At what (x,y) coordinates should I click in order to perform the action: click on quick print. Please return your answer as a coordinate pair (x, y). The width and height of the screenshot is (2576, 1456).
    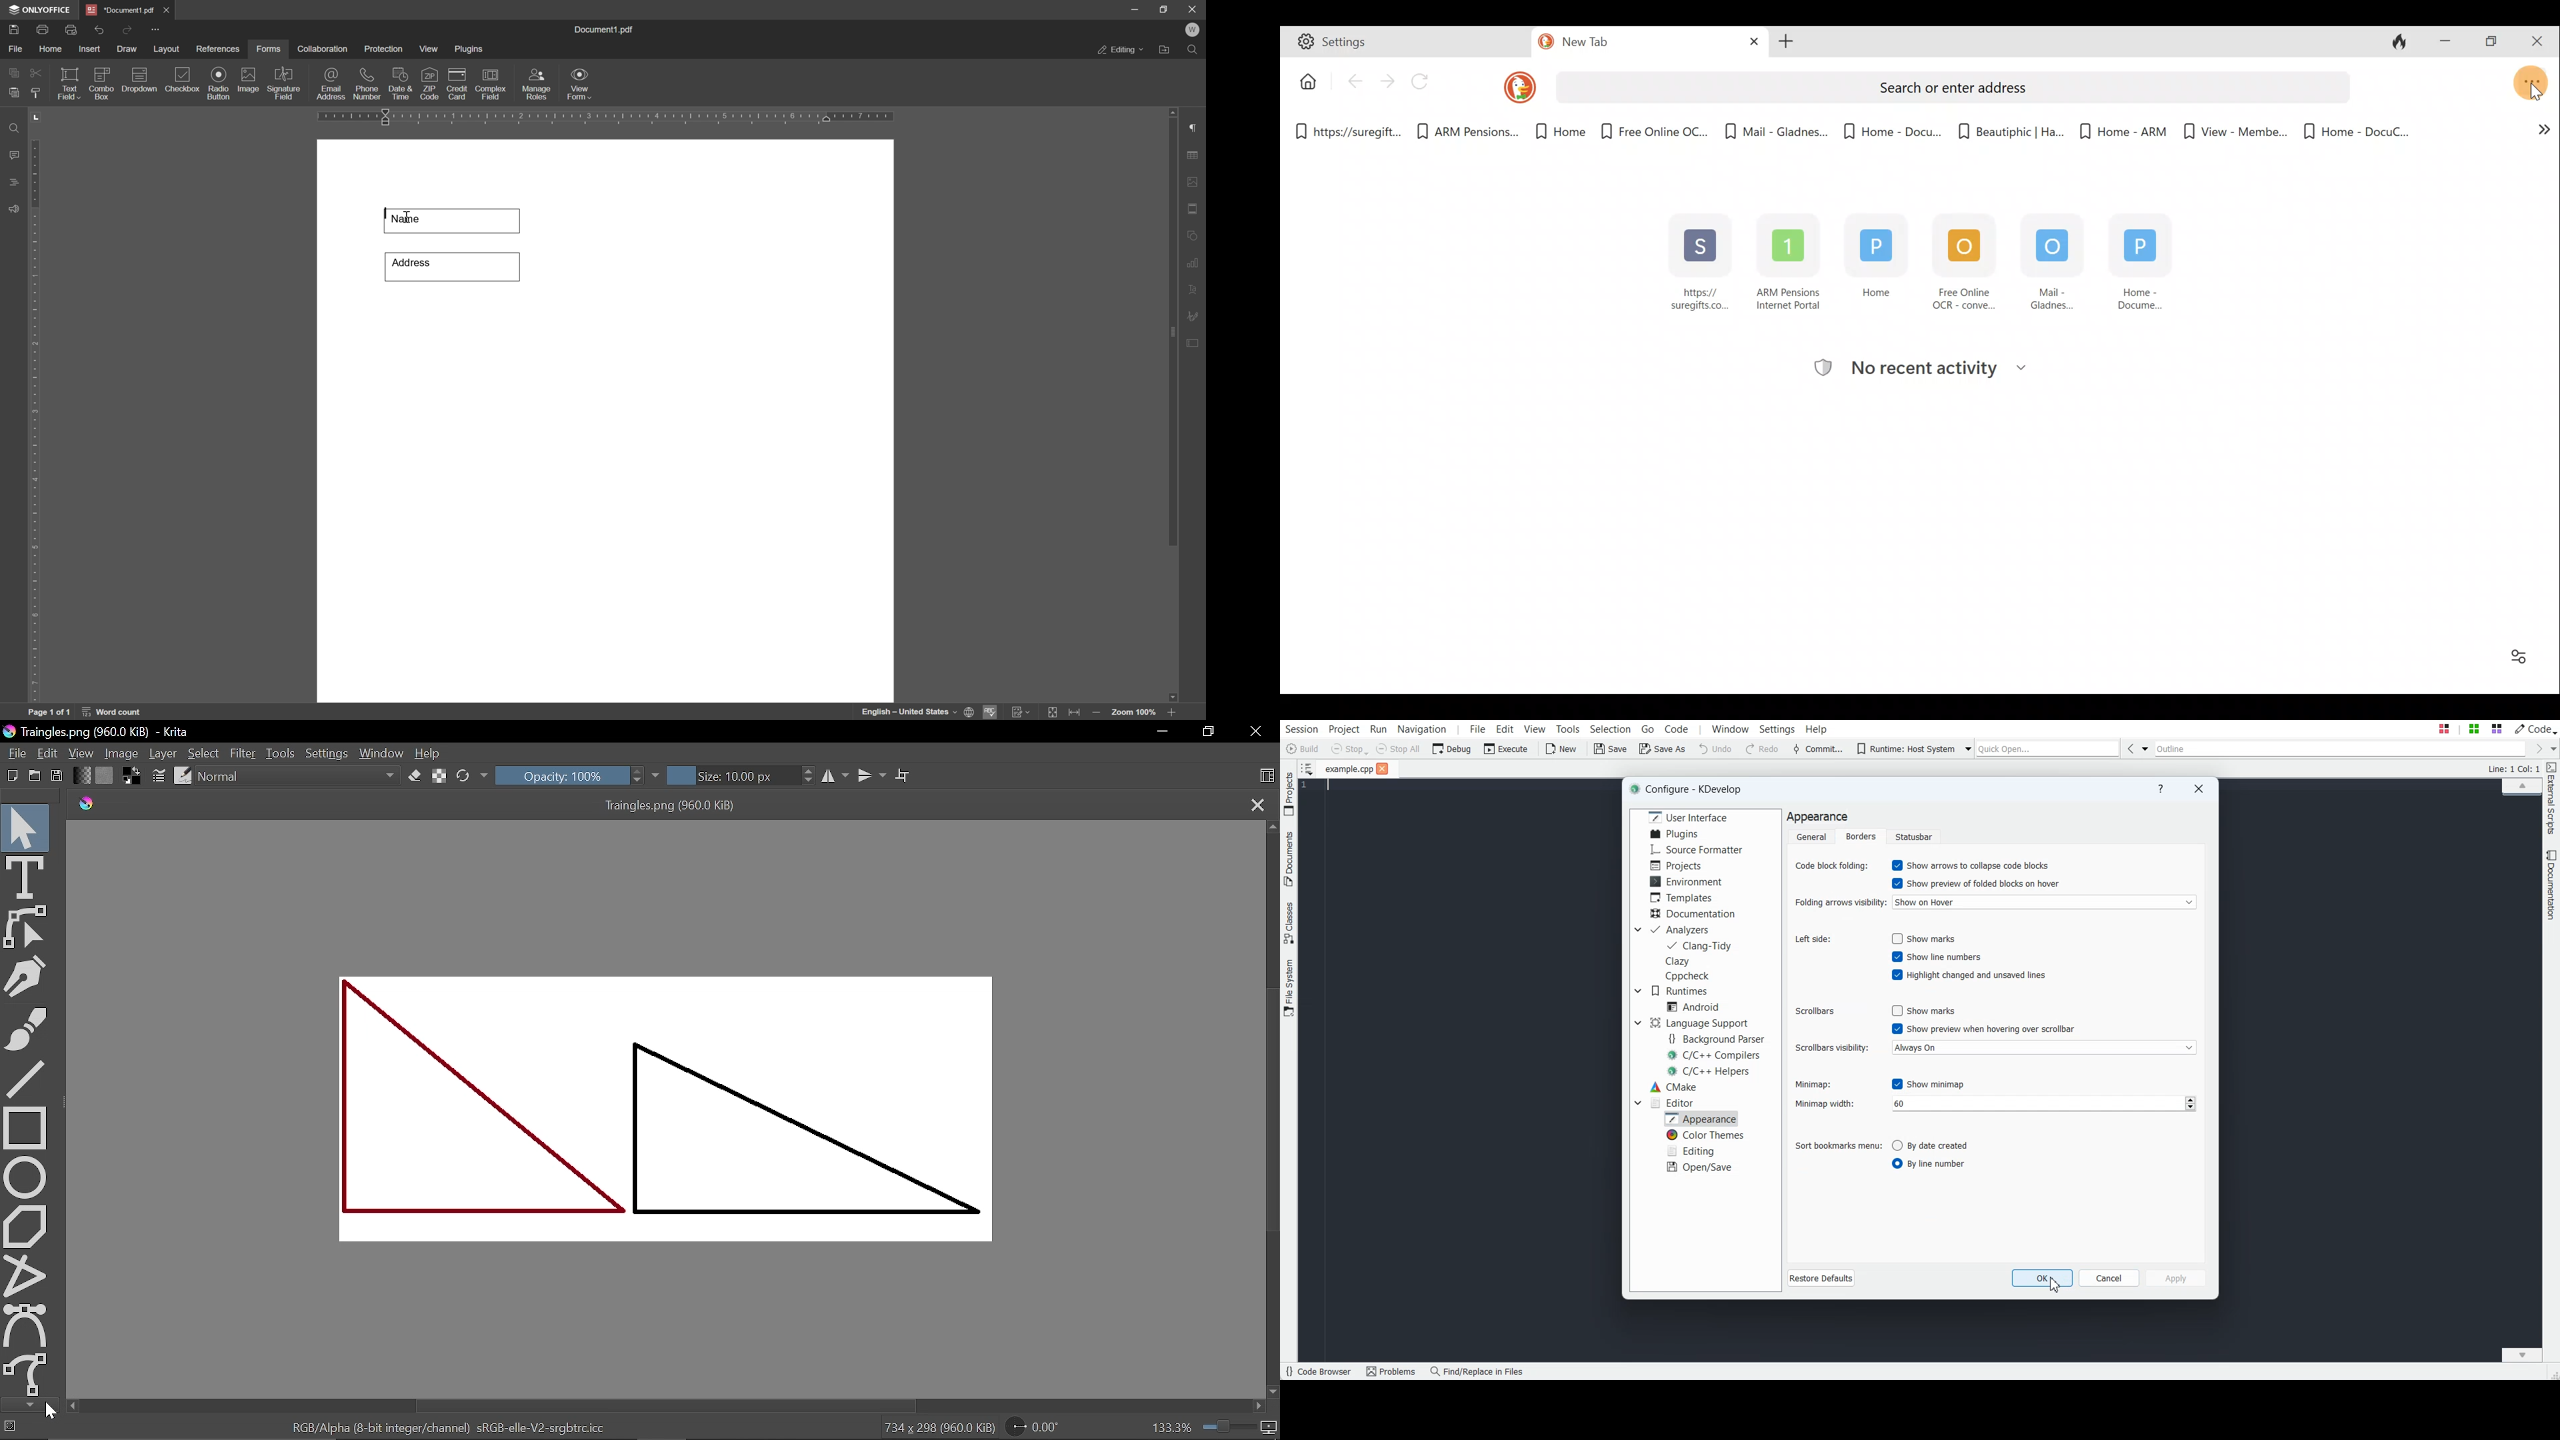
    Looking at the image, I should click on (69, 29).